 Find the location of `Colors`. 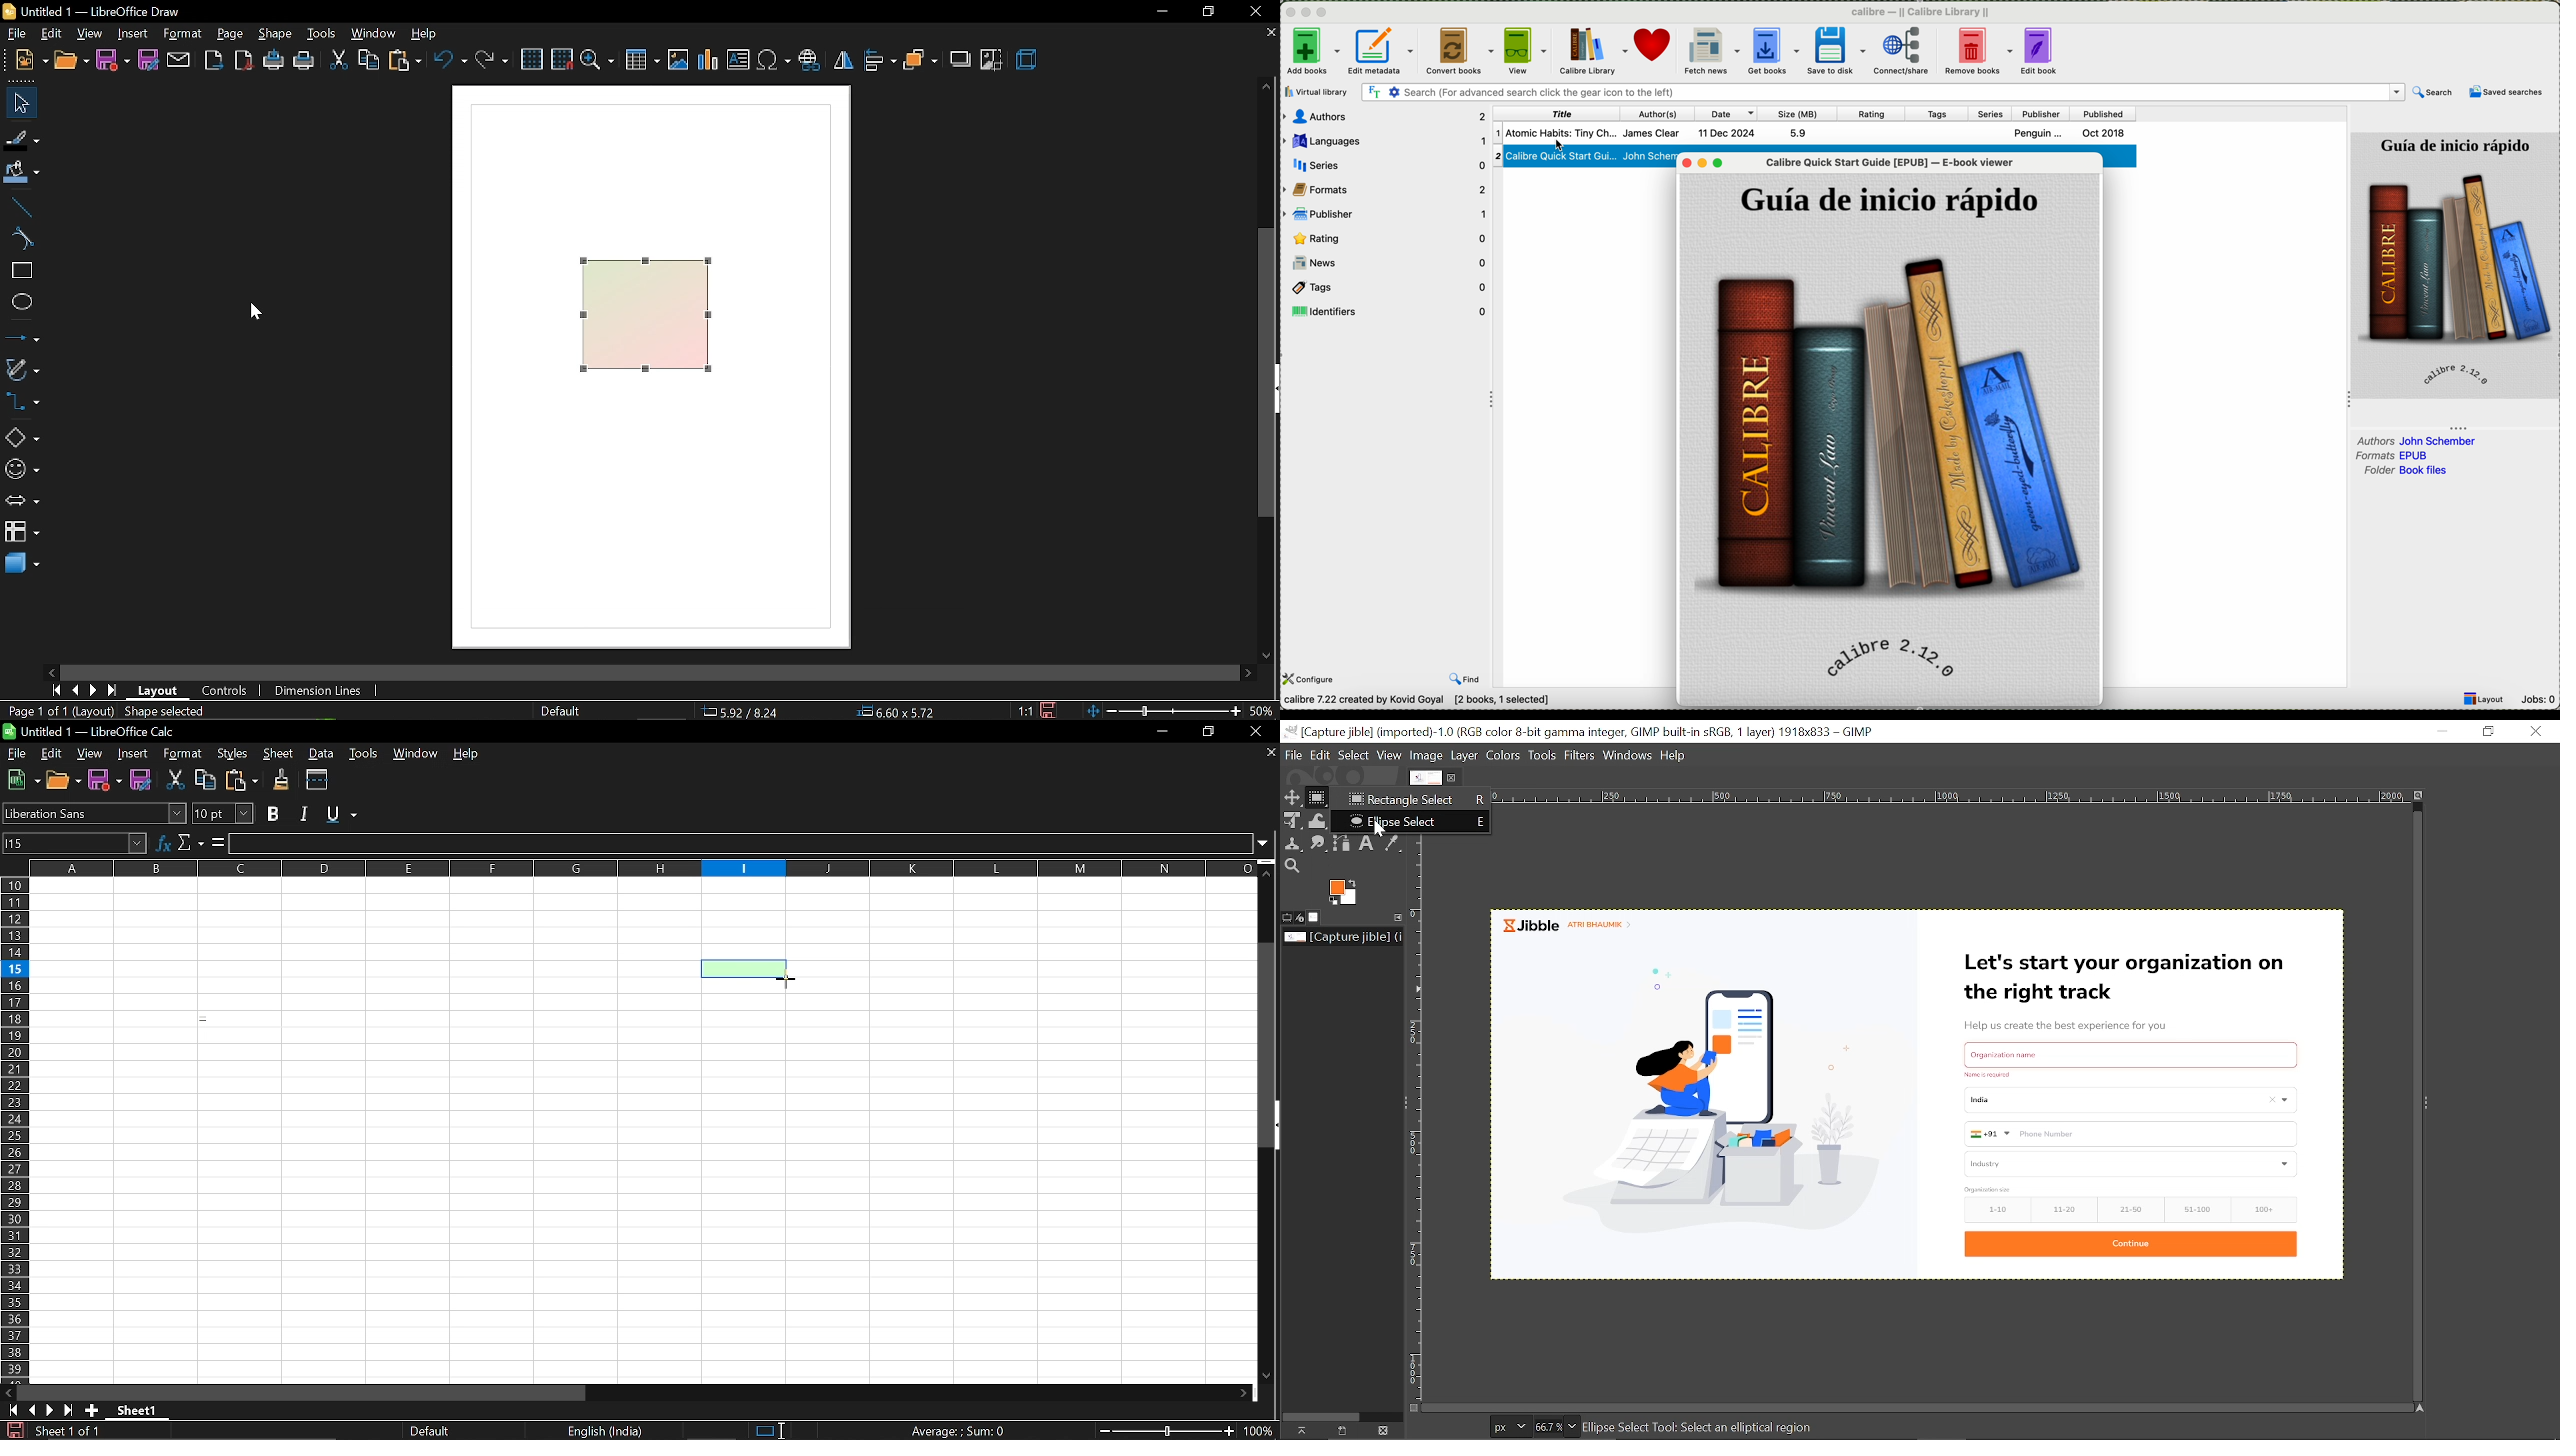

Colors is located at coordinates (1504, 754).